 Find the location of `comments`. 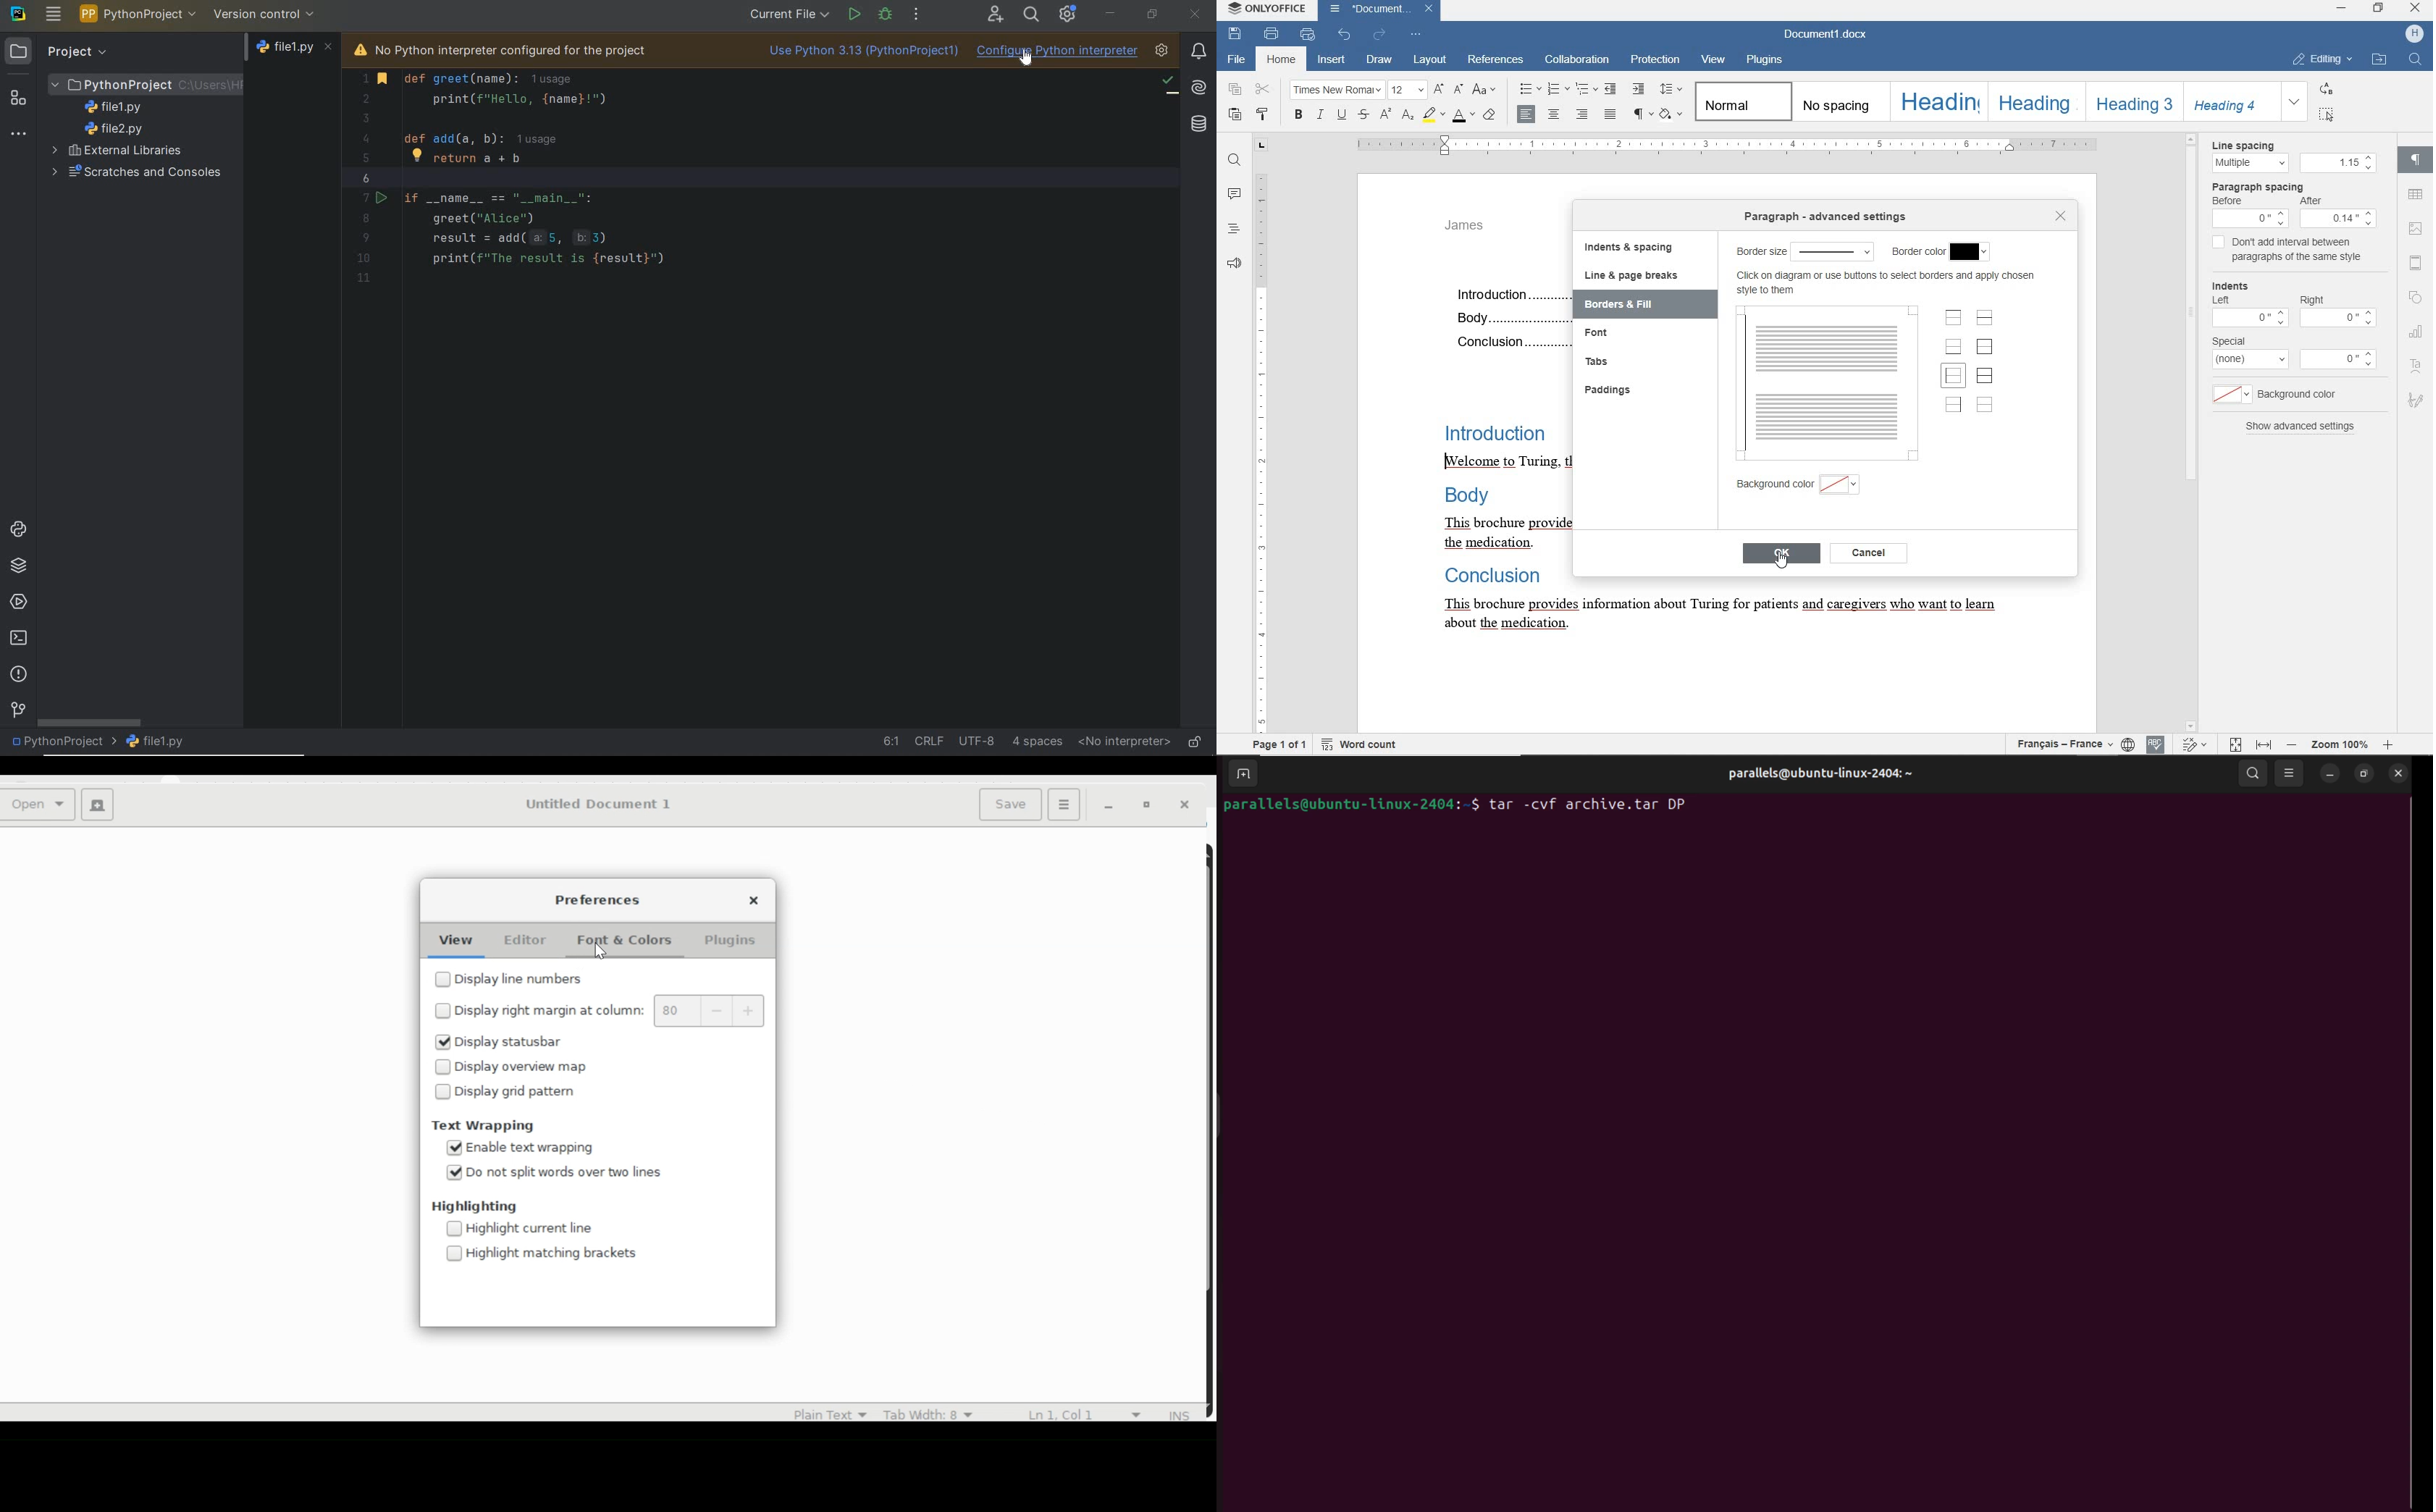

comments is located at coordinates (1234, 196).